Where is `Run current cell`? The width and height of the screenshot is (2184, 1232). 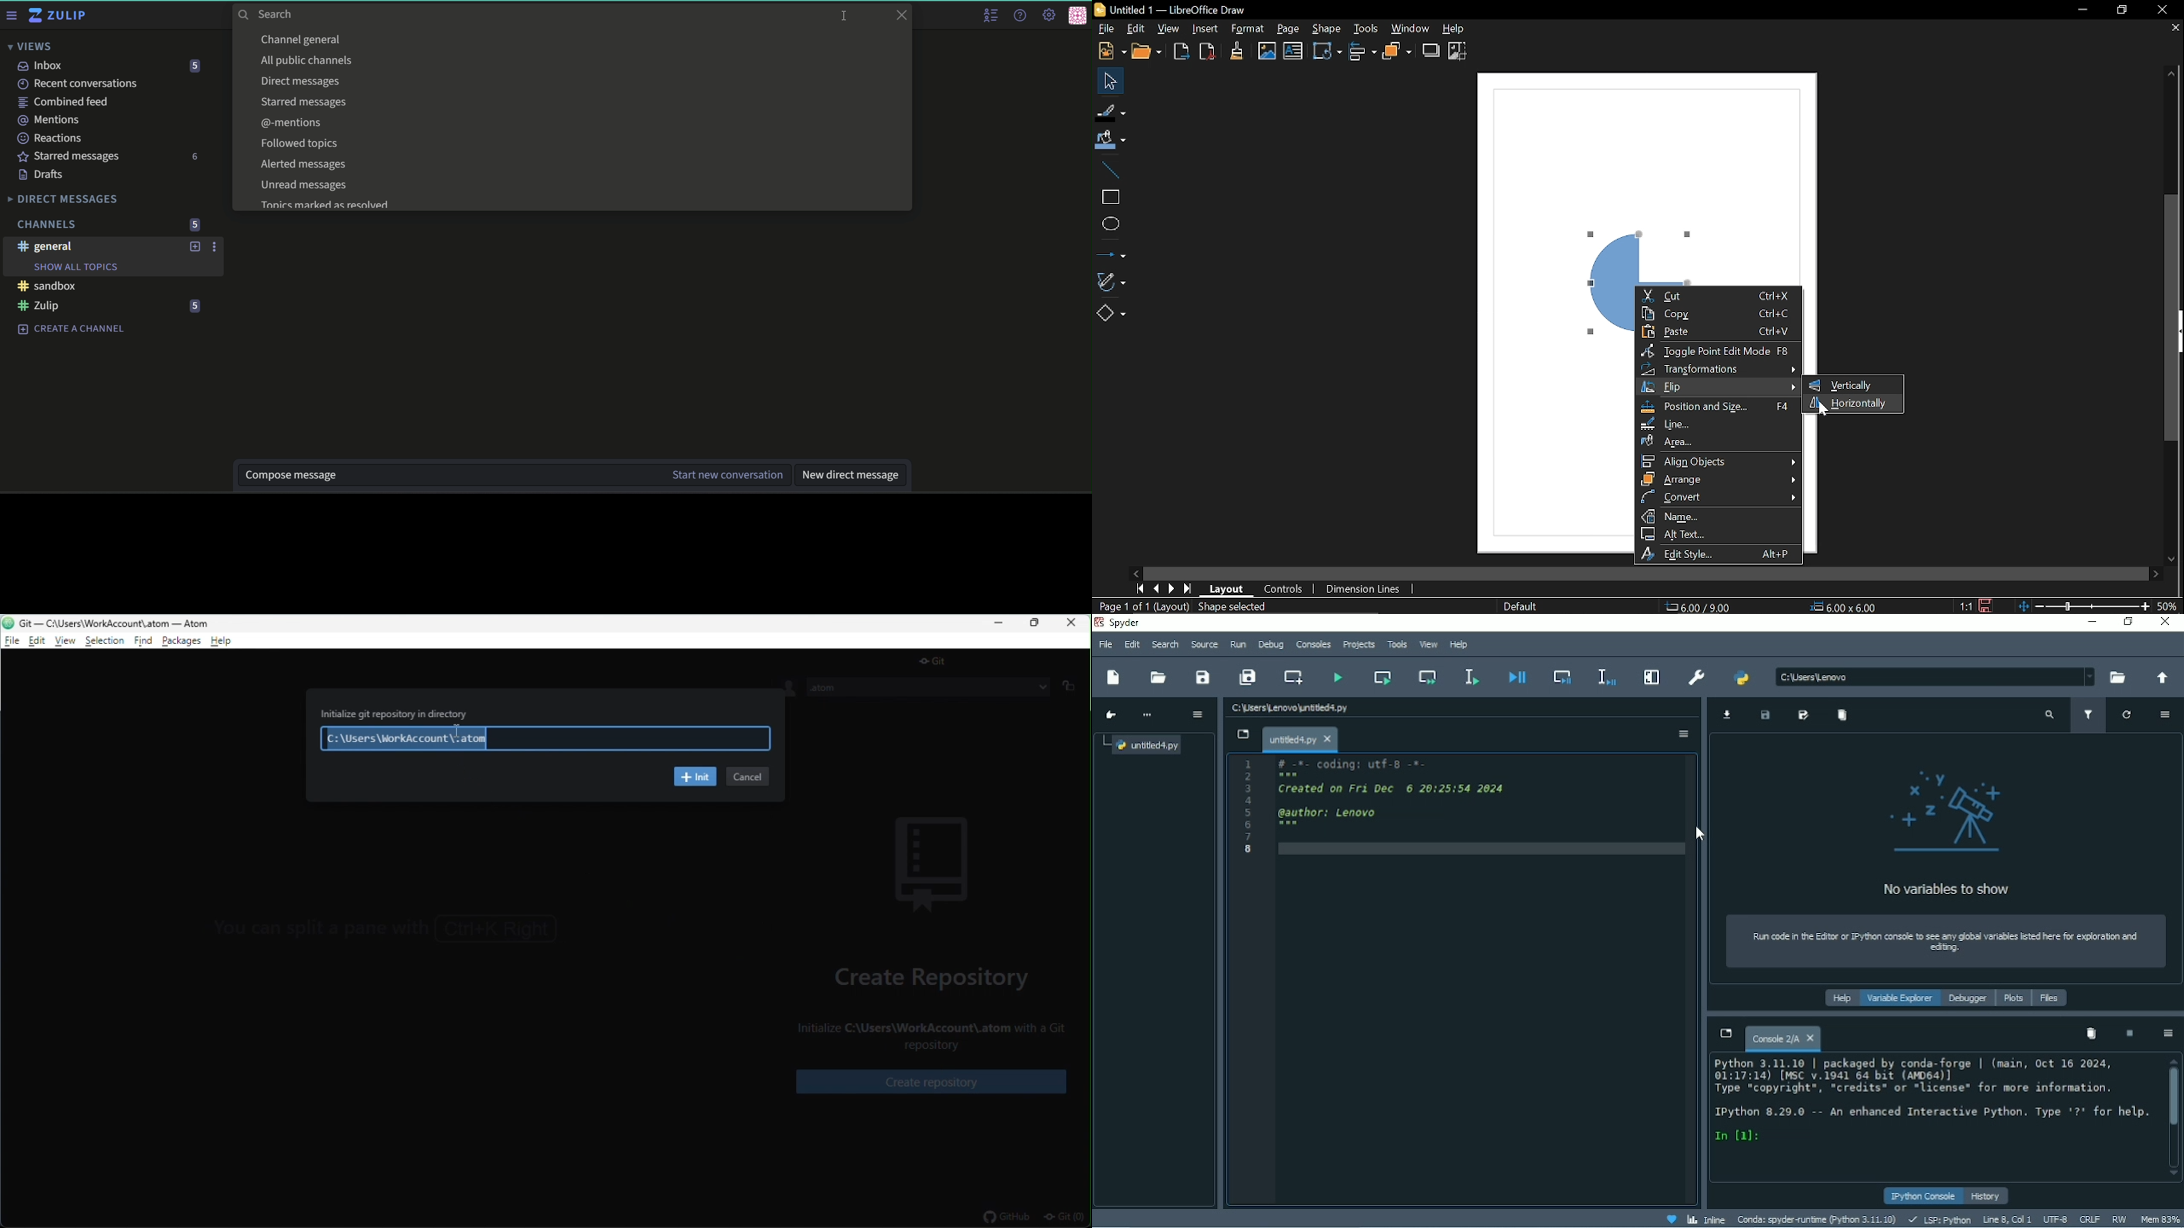 Run current cell is located at coordinates (1382, 678).